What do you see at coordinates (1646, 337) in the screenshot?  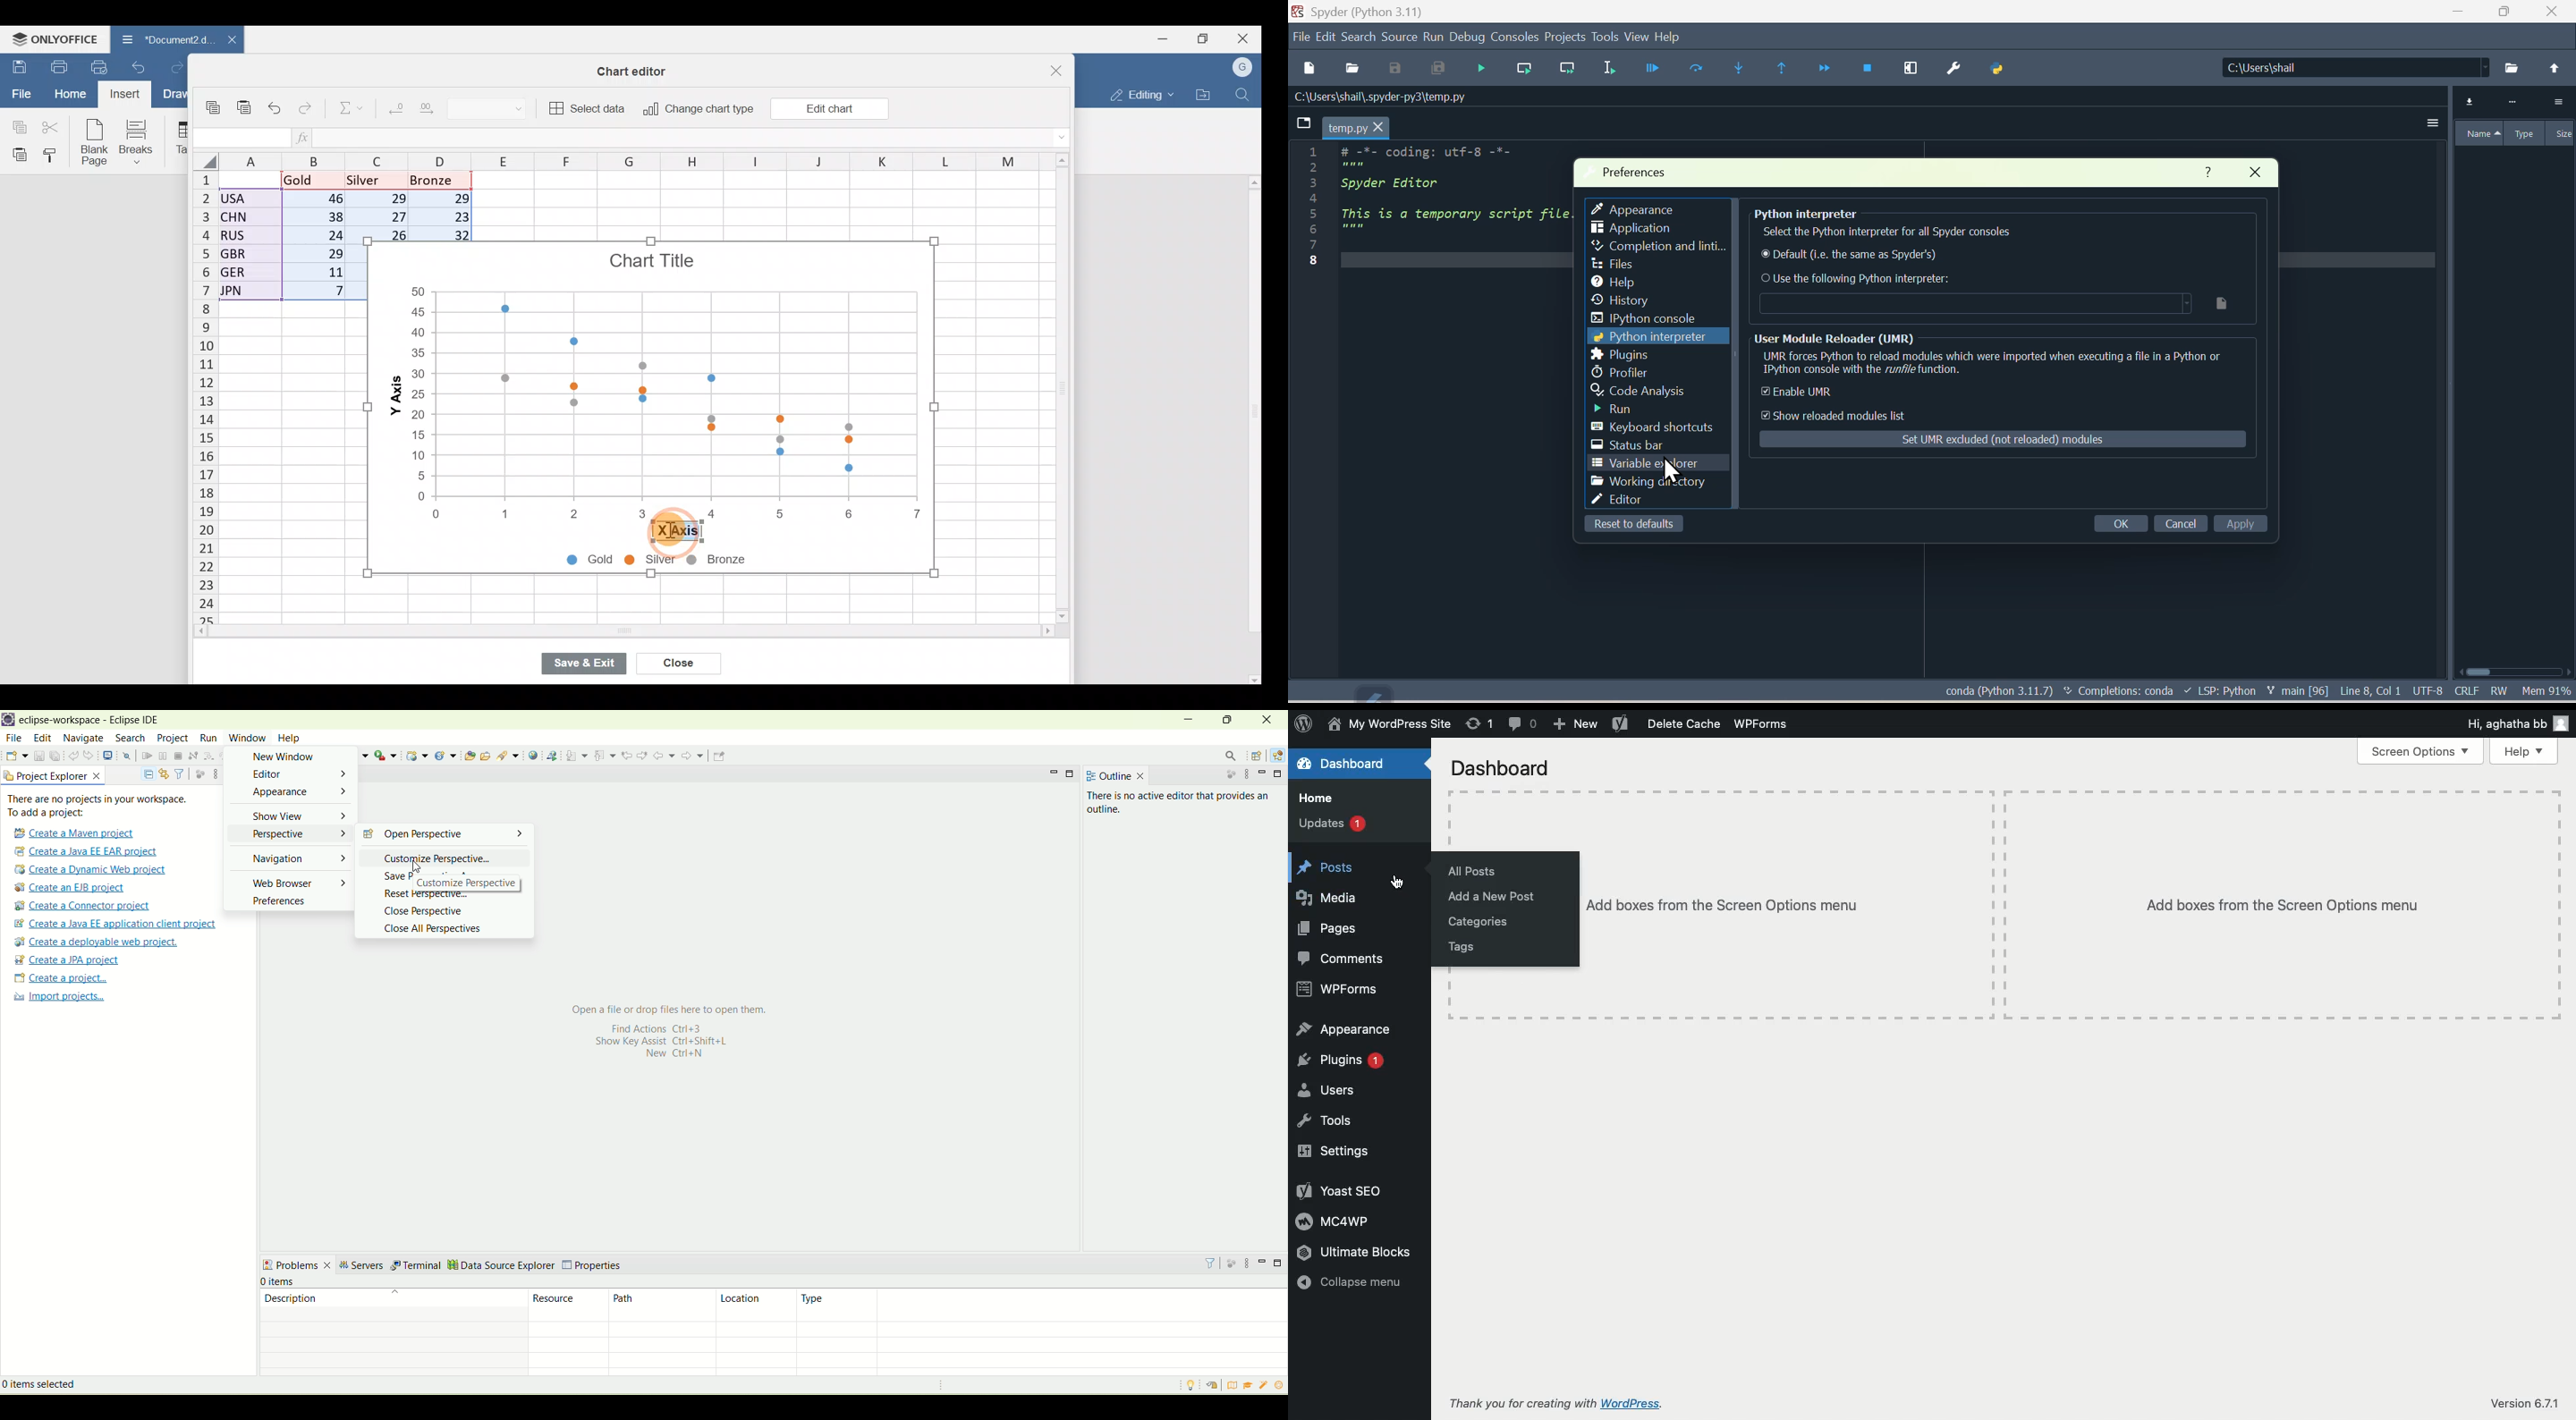 I see `Python interpreter` at bounding box center [1646, 337].